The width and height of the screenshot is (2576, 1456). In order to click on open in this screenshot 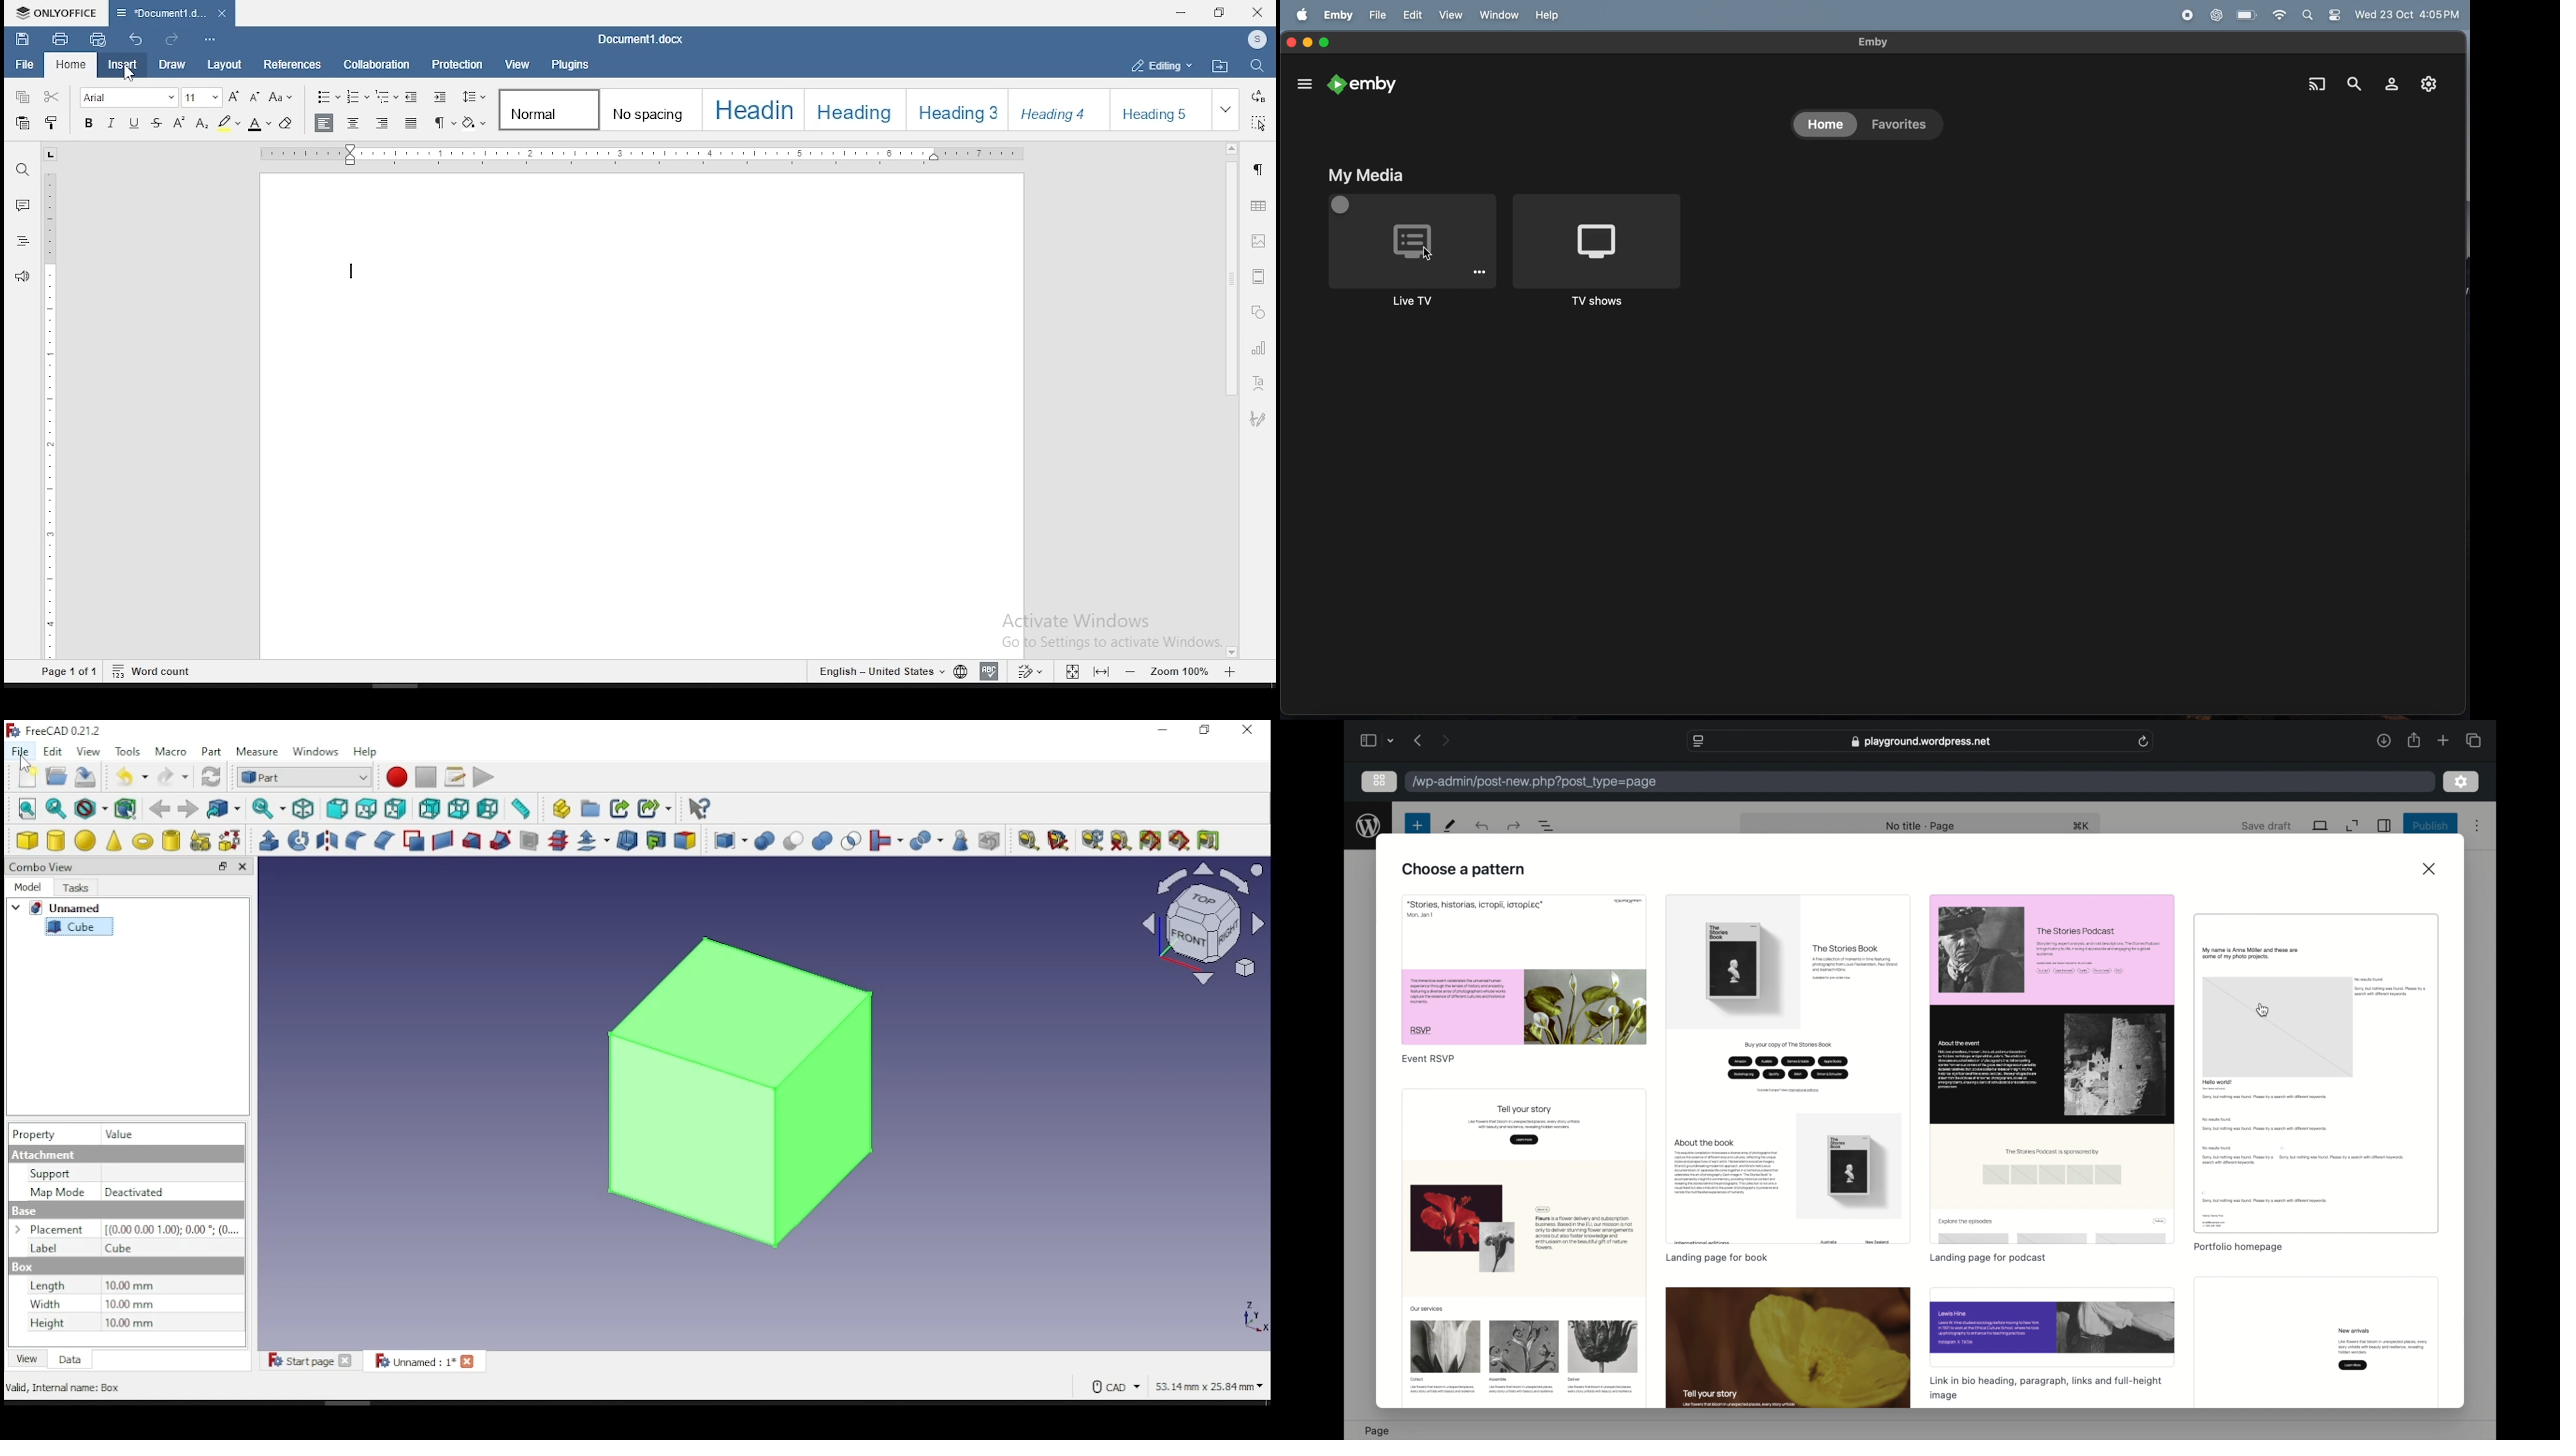, I will do `click(57, 776)`.